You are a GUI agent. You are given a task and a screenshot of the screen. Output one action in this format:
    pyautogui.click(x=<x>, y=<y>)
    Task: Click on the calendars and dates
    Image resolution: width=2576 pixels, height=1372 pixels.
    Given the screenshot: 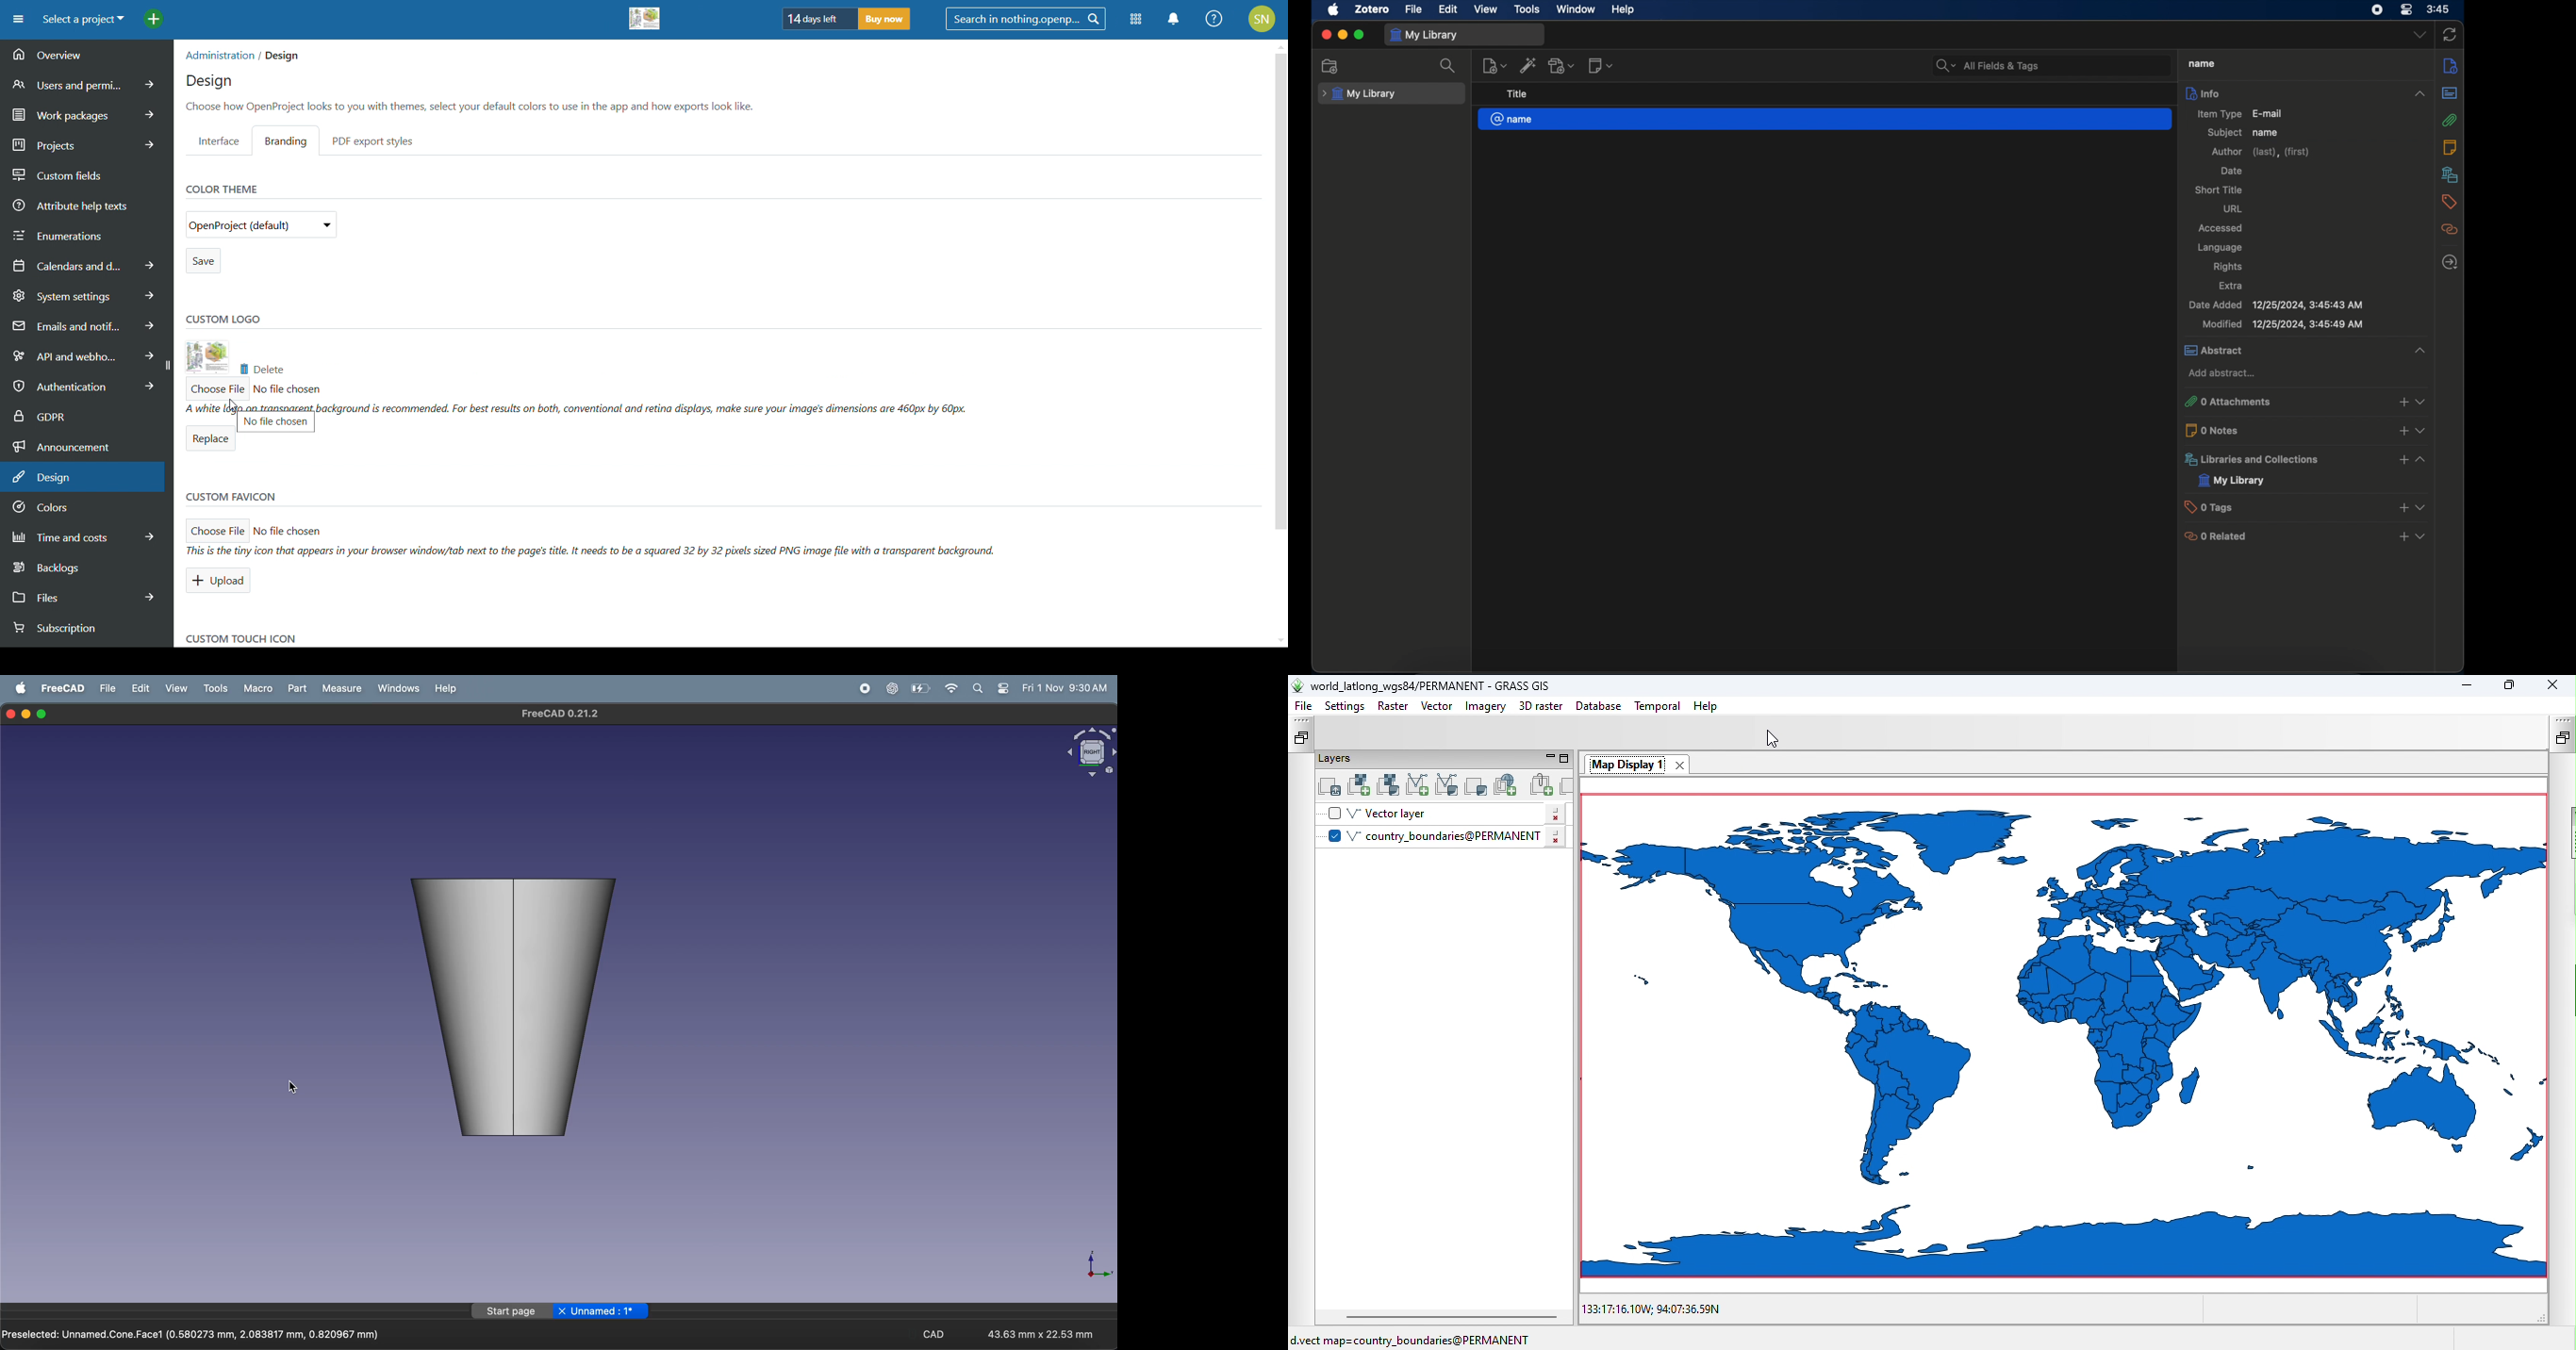 What is the action you would take?
    pyautogui.click(x=85, y=265)
    